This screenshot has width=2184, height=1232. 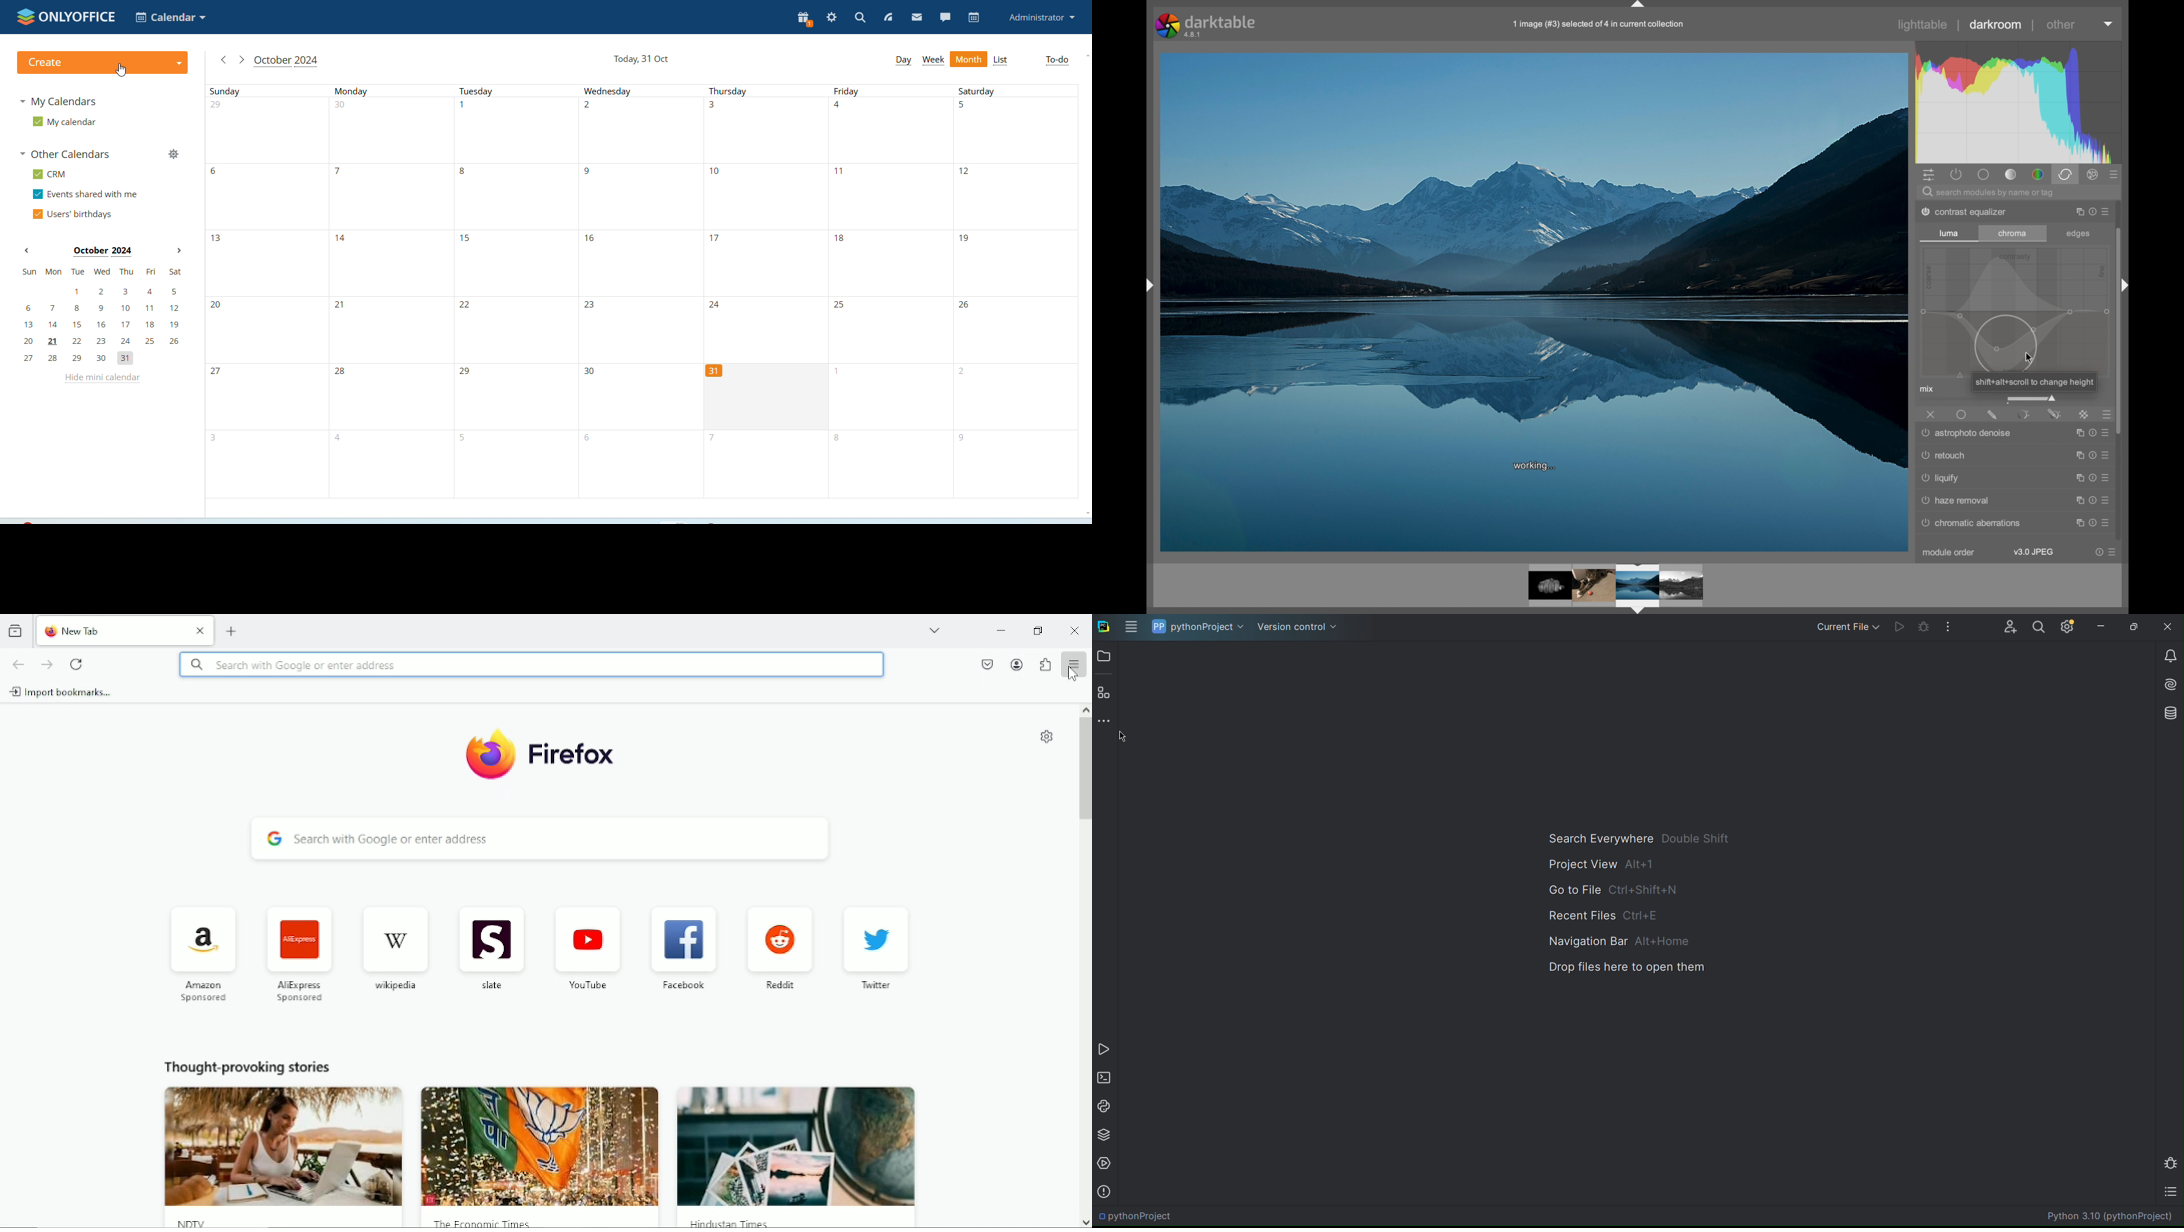 What do you see at coordinates (84, 194) in the screenshot?
I see `events shared with me` at bounding box center [84, 194].